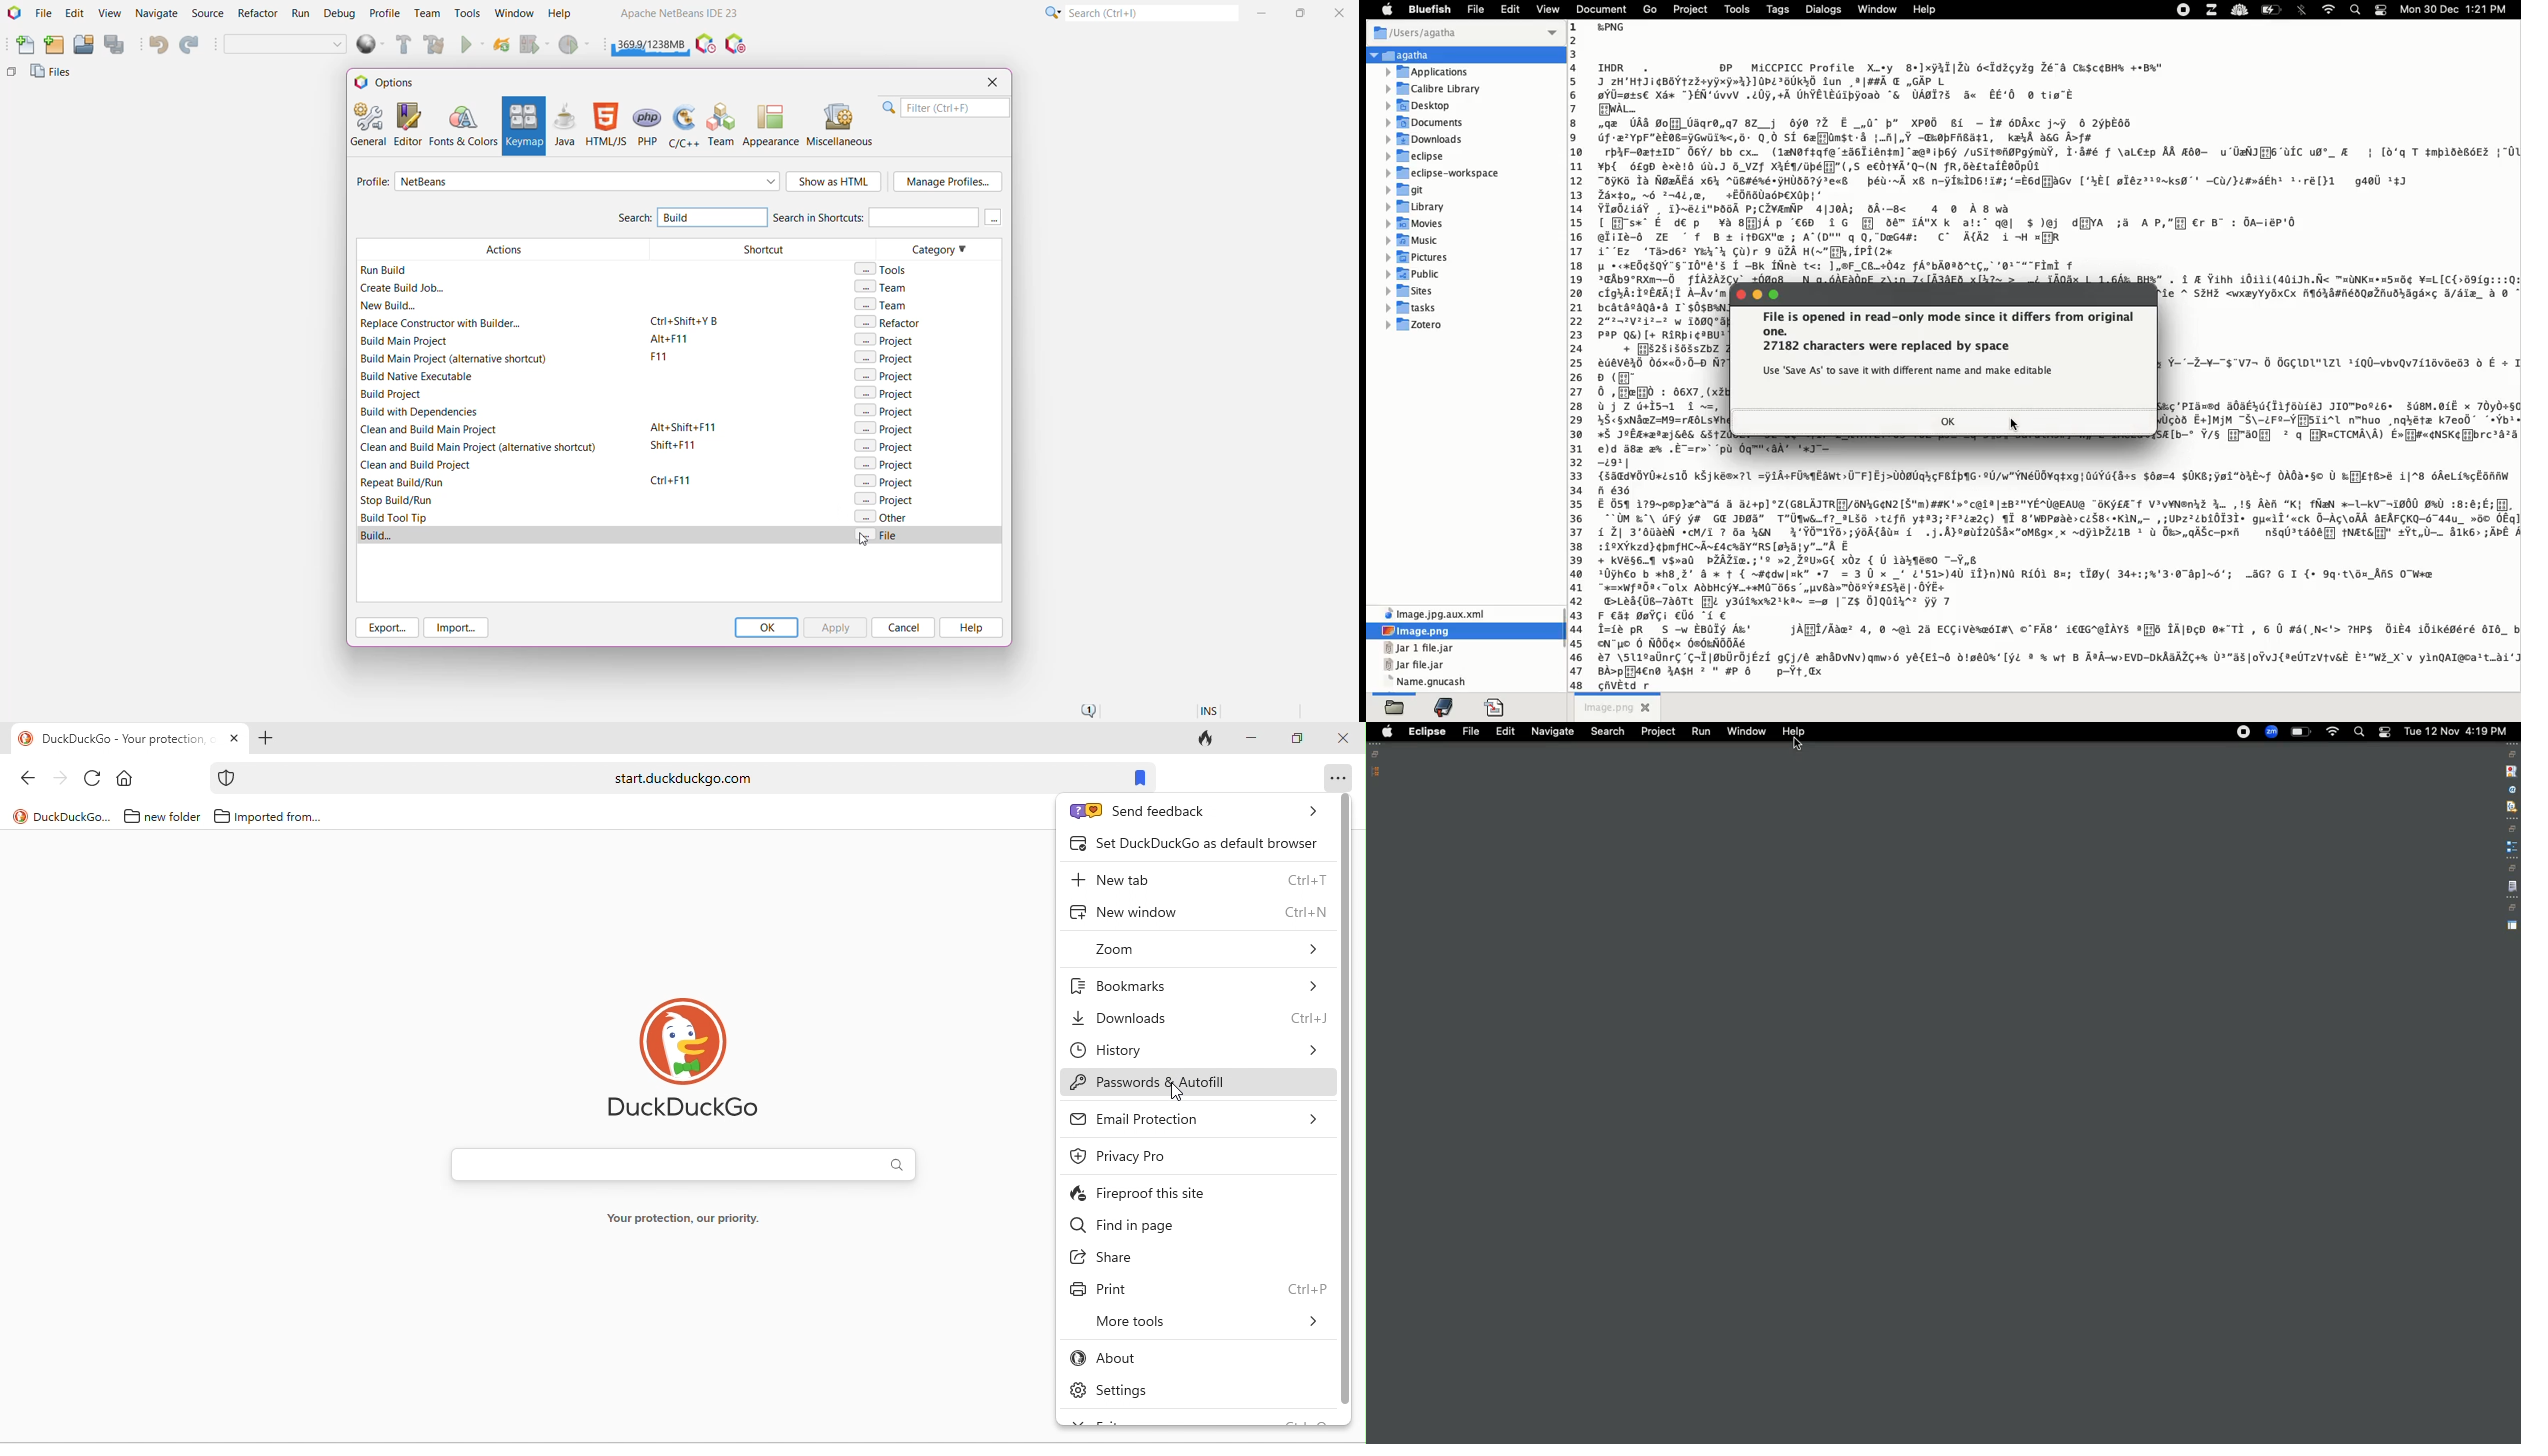  Describe the element at coordinates (1185, 1085) in the screenshot. I see `passwords and autofill` at that location.